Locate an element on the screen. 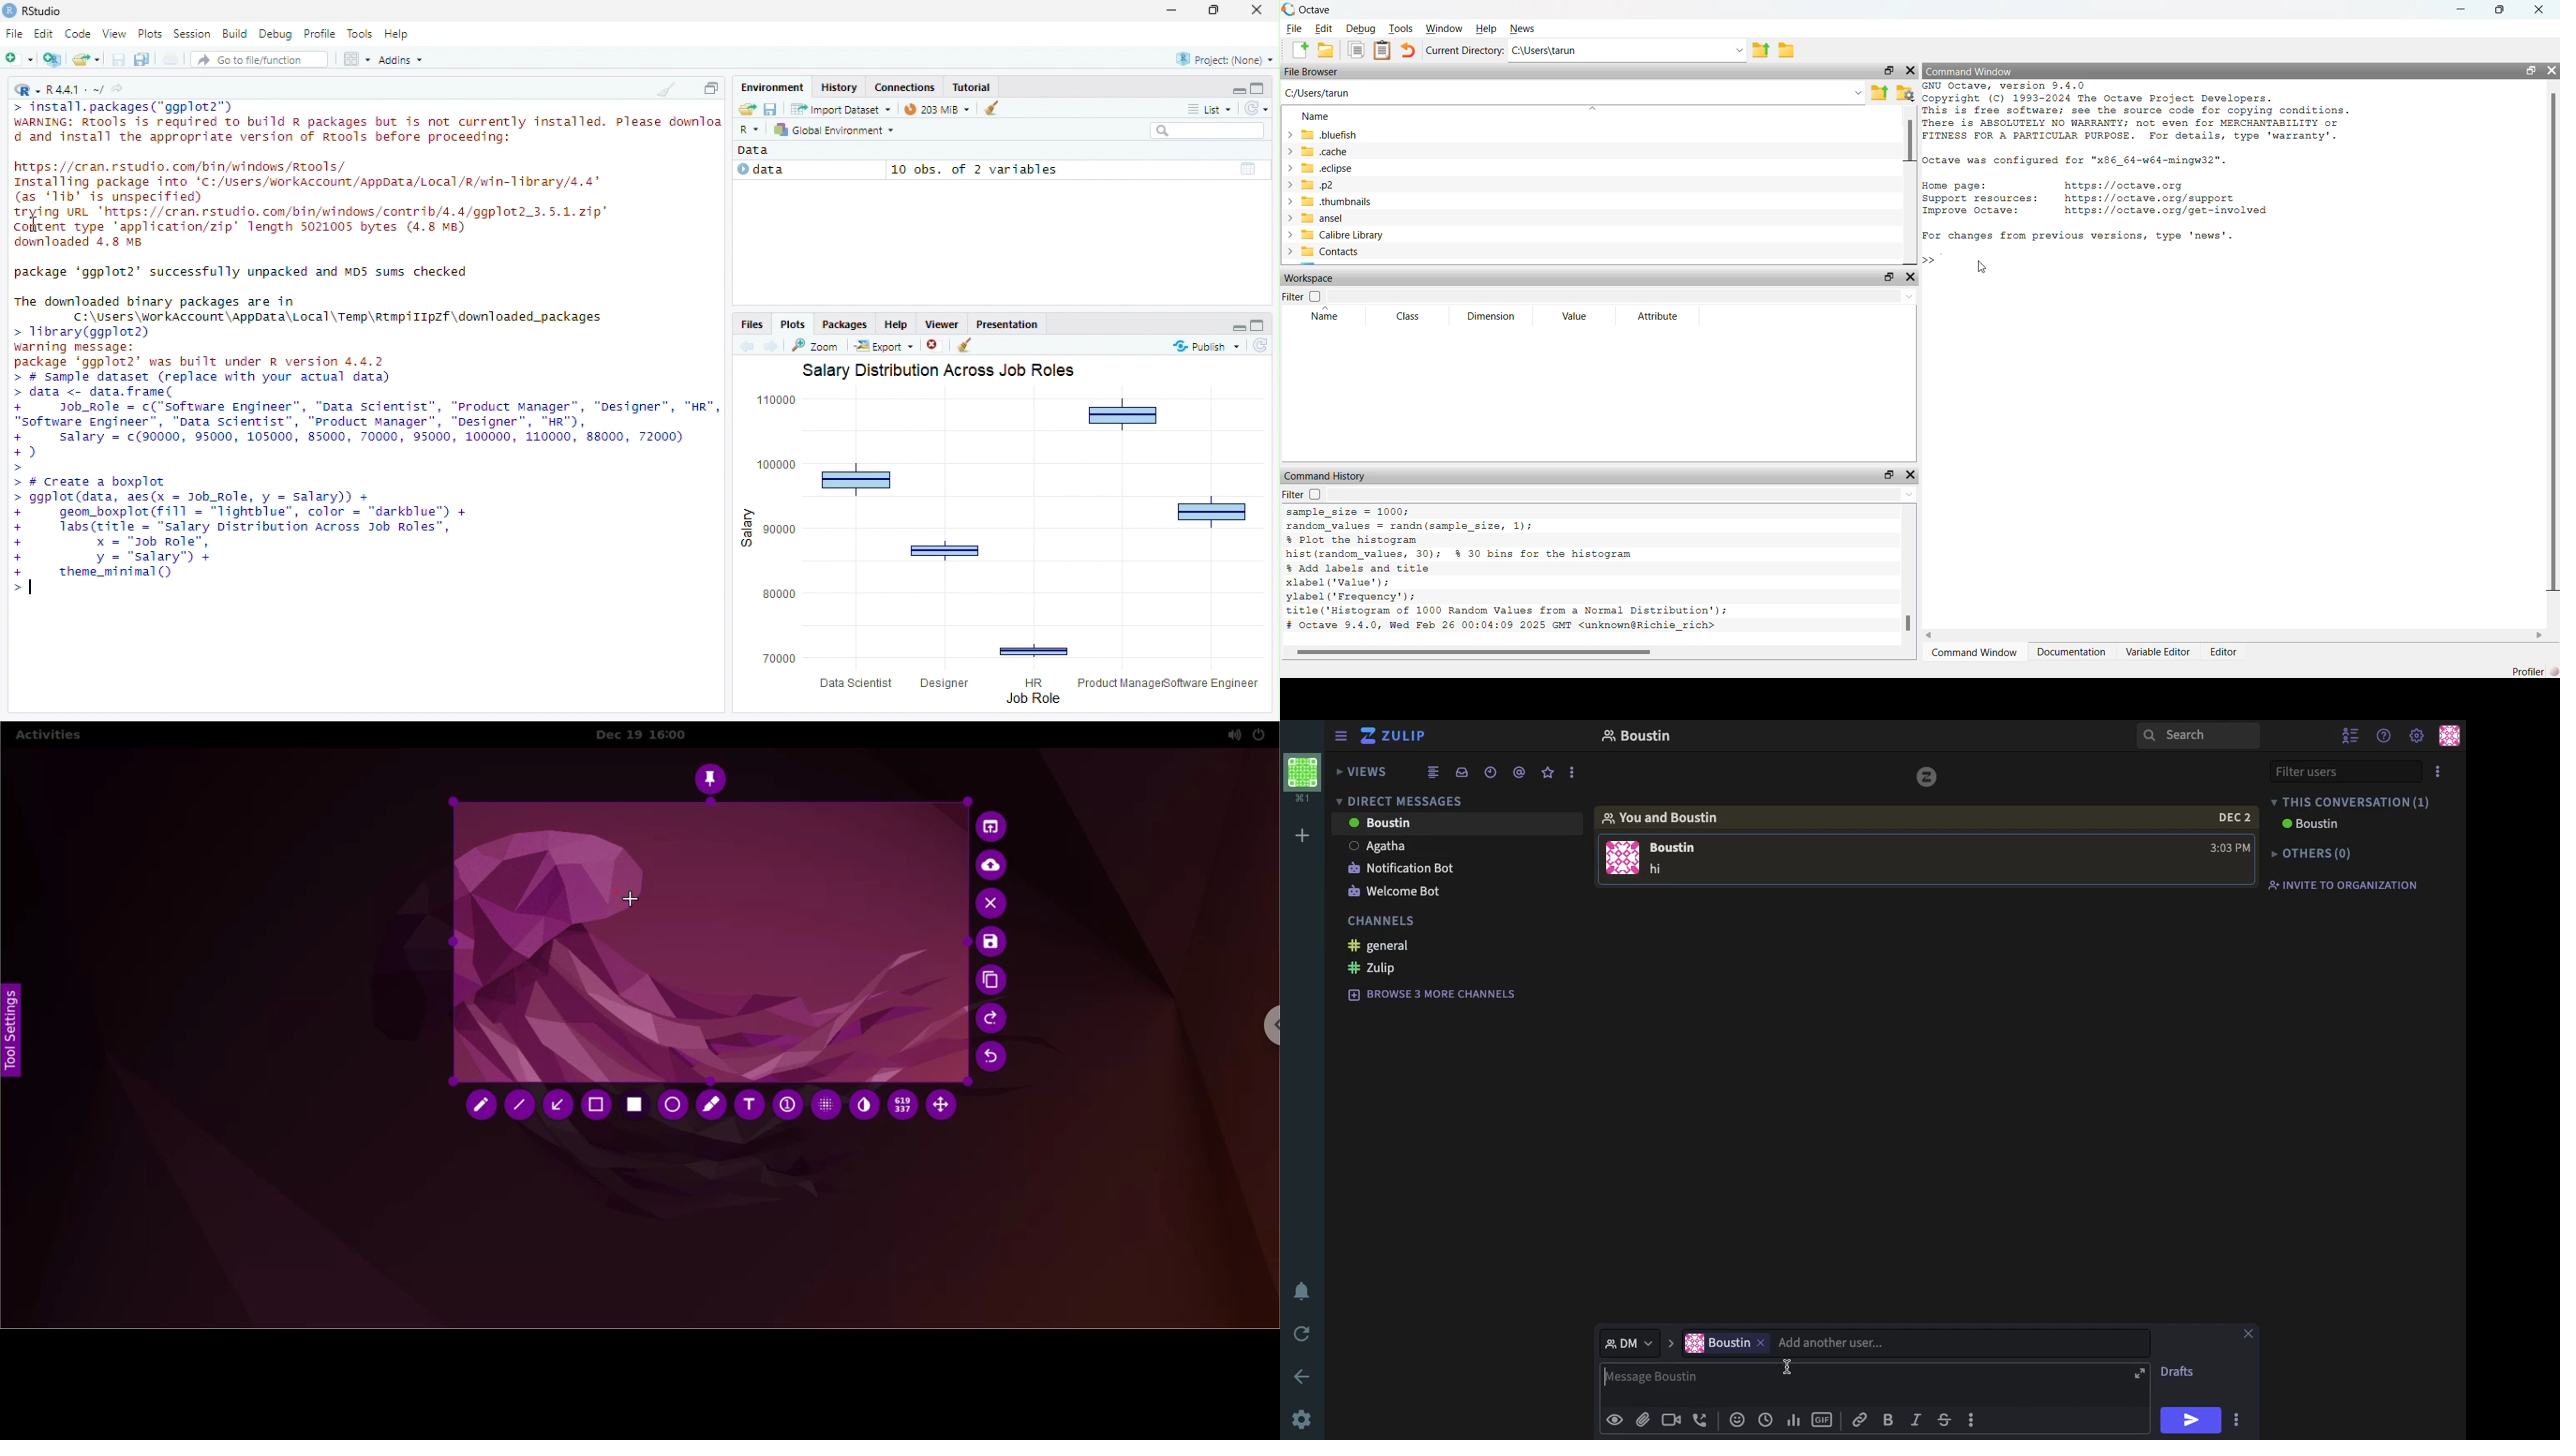  others is located at coordinates (2319, 851).